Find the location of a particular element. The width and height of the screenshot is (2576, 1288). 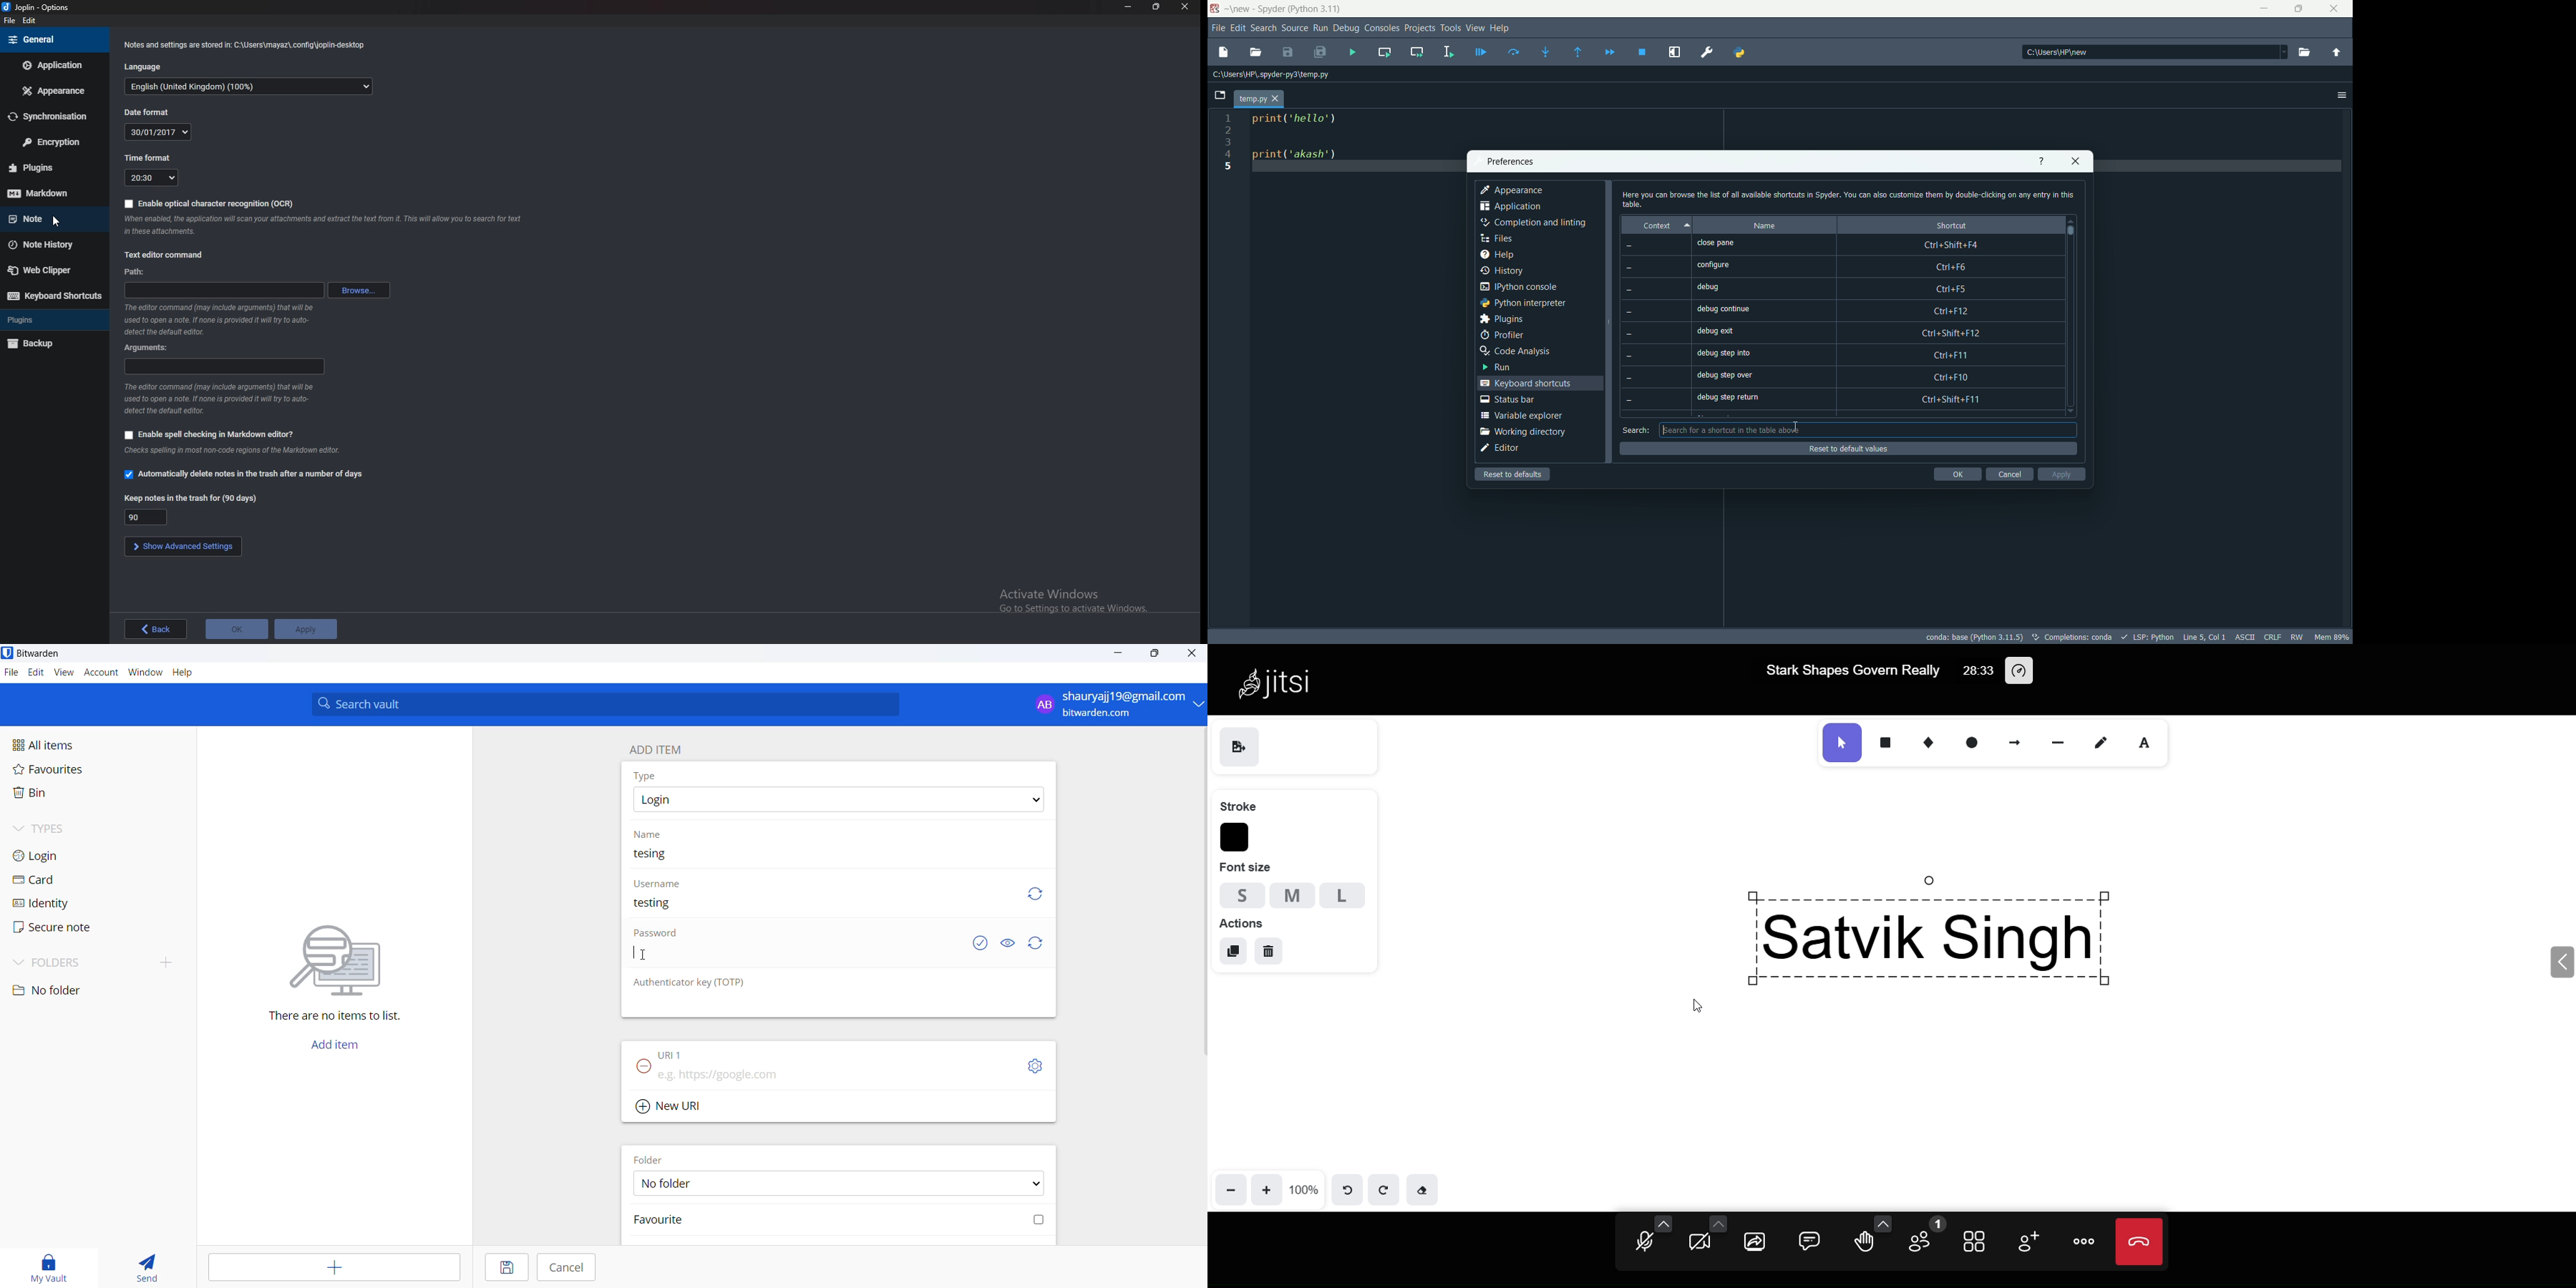

prefrences is located at coordinates (1510, 162).